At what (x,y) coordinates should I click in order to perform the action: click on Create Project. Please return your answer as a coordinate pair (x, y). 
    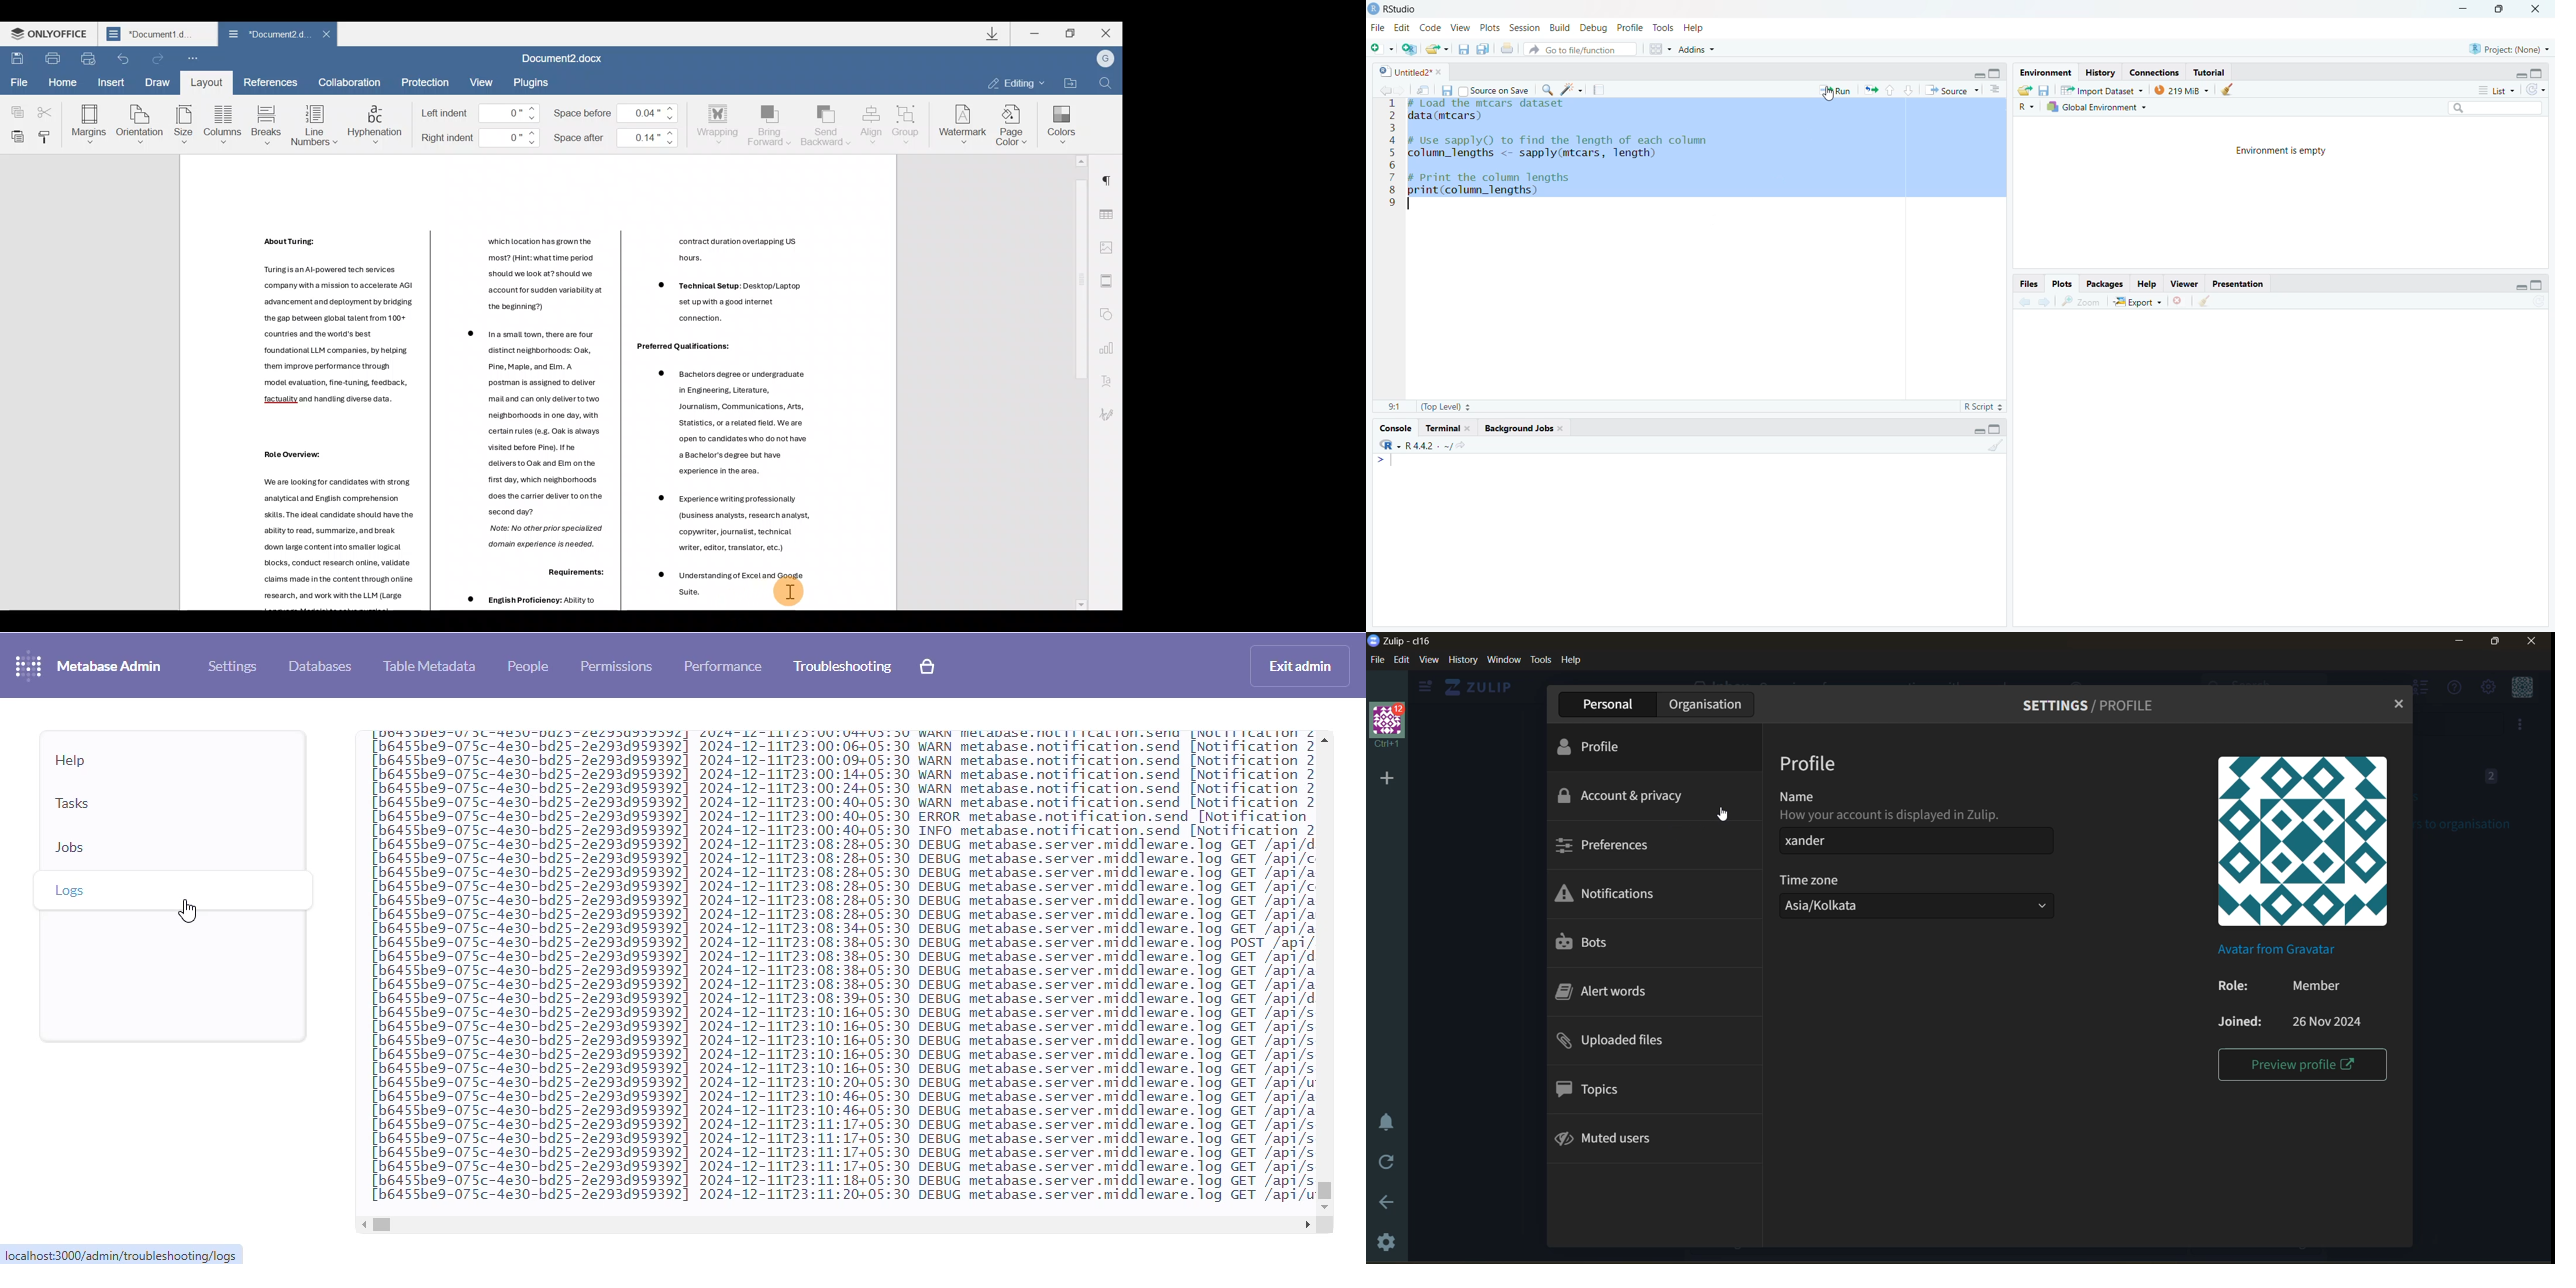
    Looking at the image, I should click on (1409, 49).